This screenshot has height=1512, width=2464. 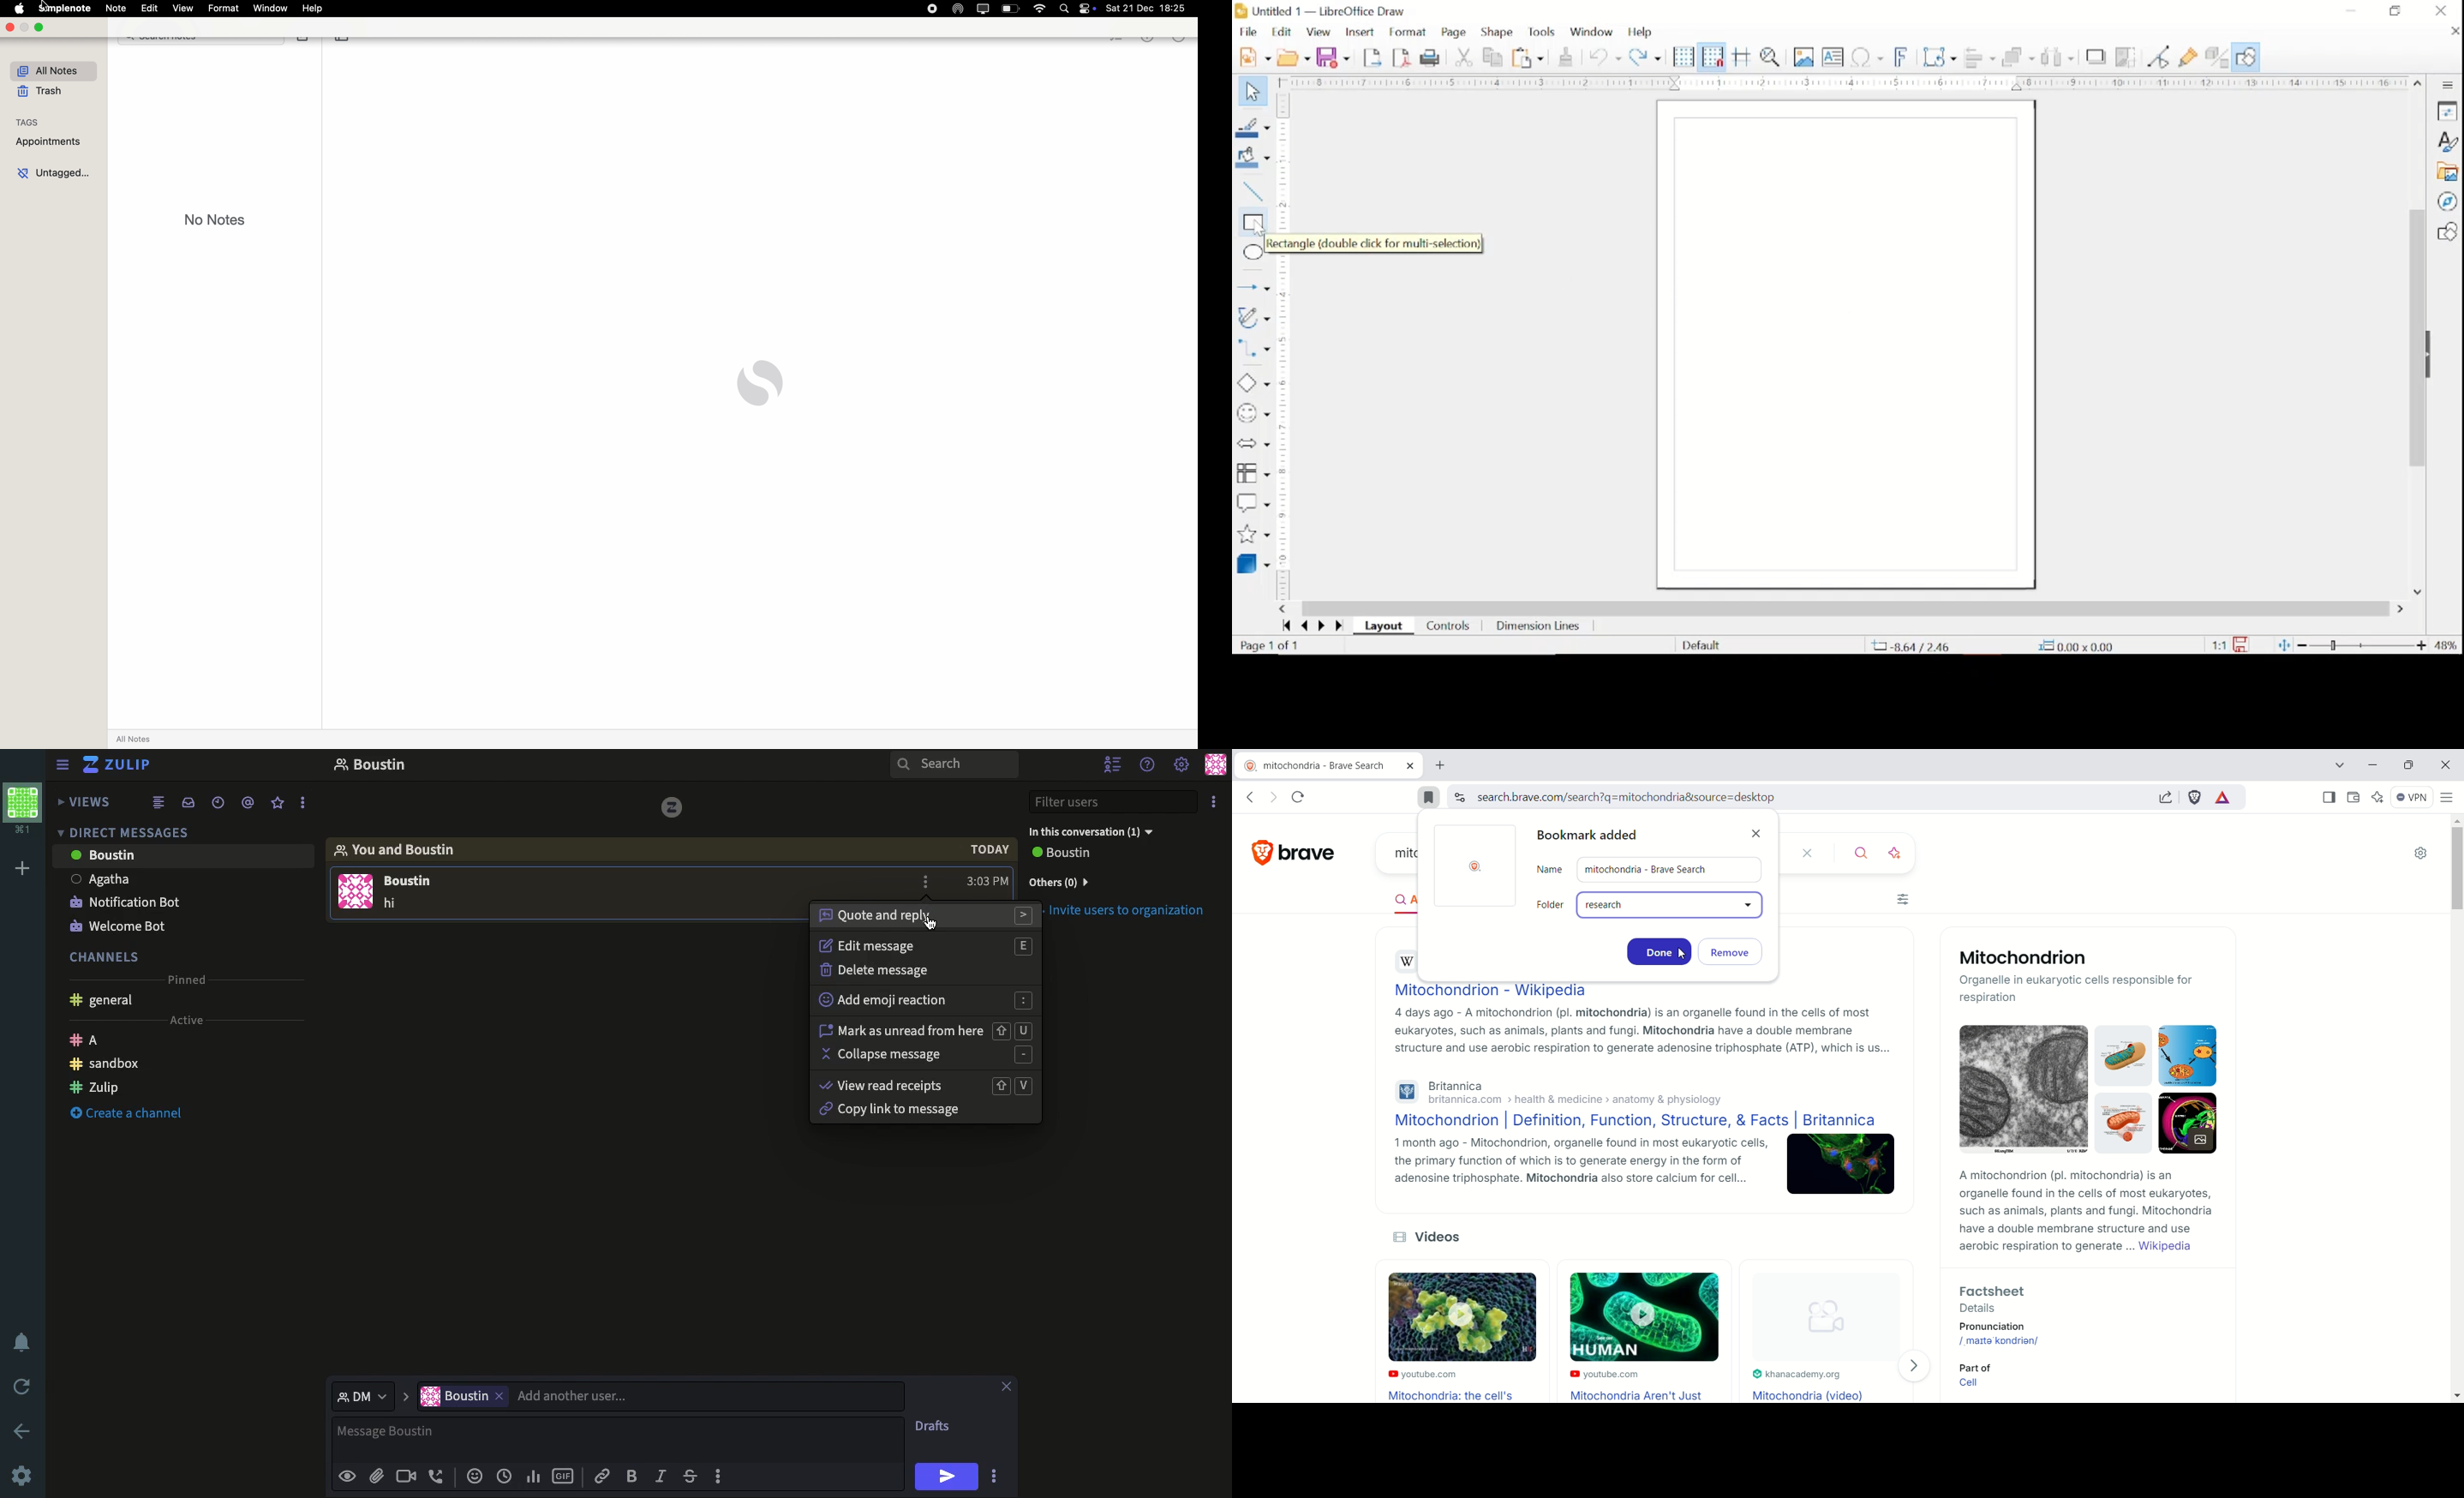 What do you see at coordinates (1645, 56) in the screenshot?
I see `redo` at bounding box center [1645, 56].